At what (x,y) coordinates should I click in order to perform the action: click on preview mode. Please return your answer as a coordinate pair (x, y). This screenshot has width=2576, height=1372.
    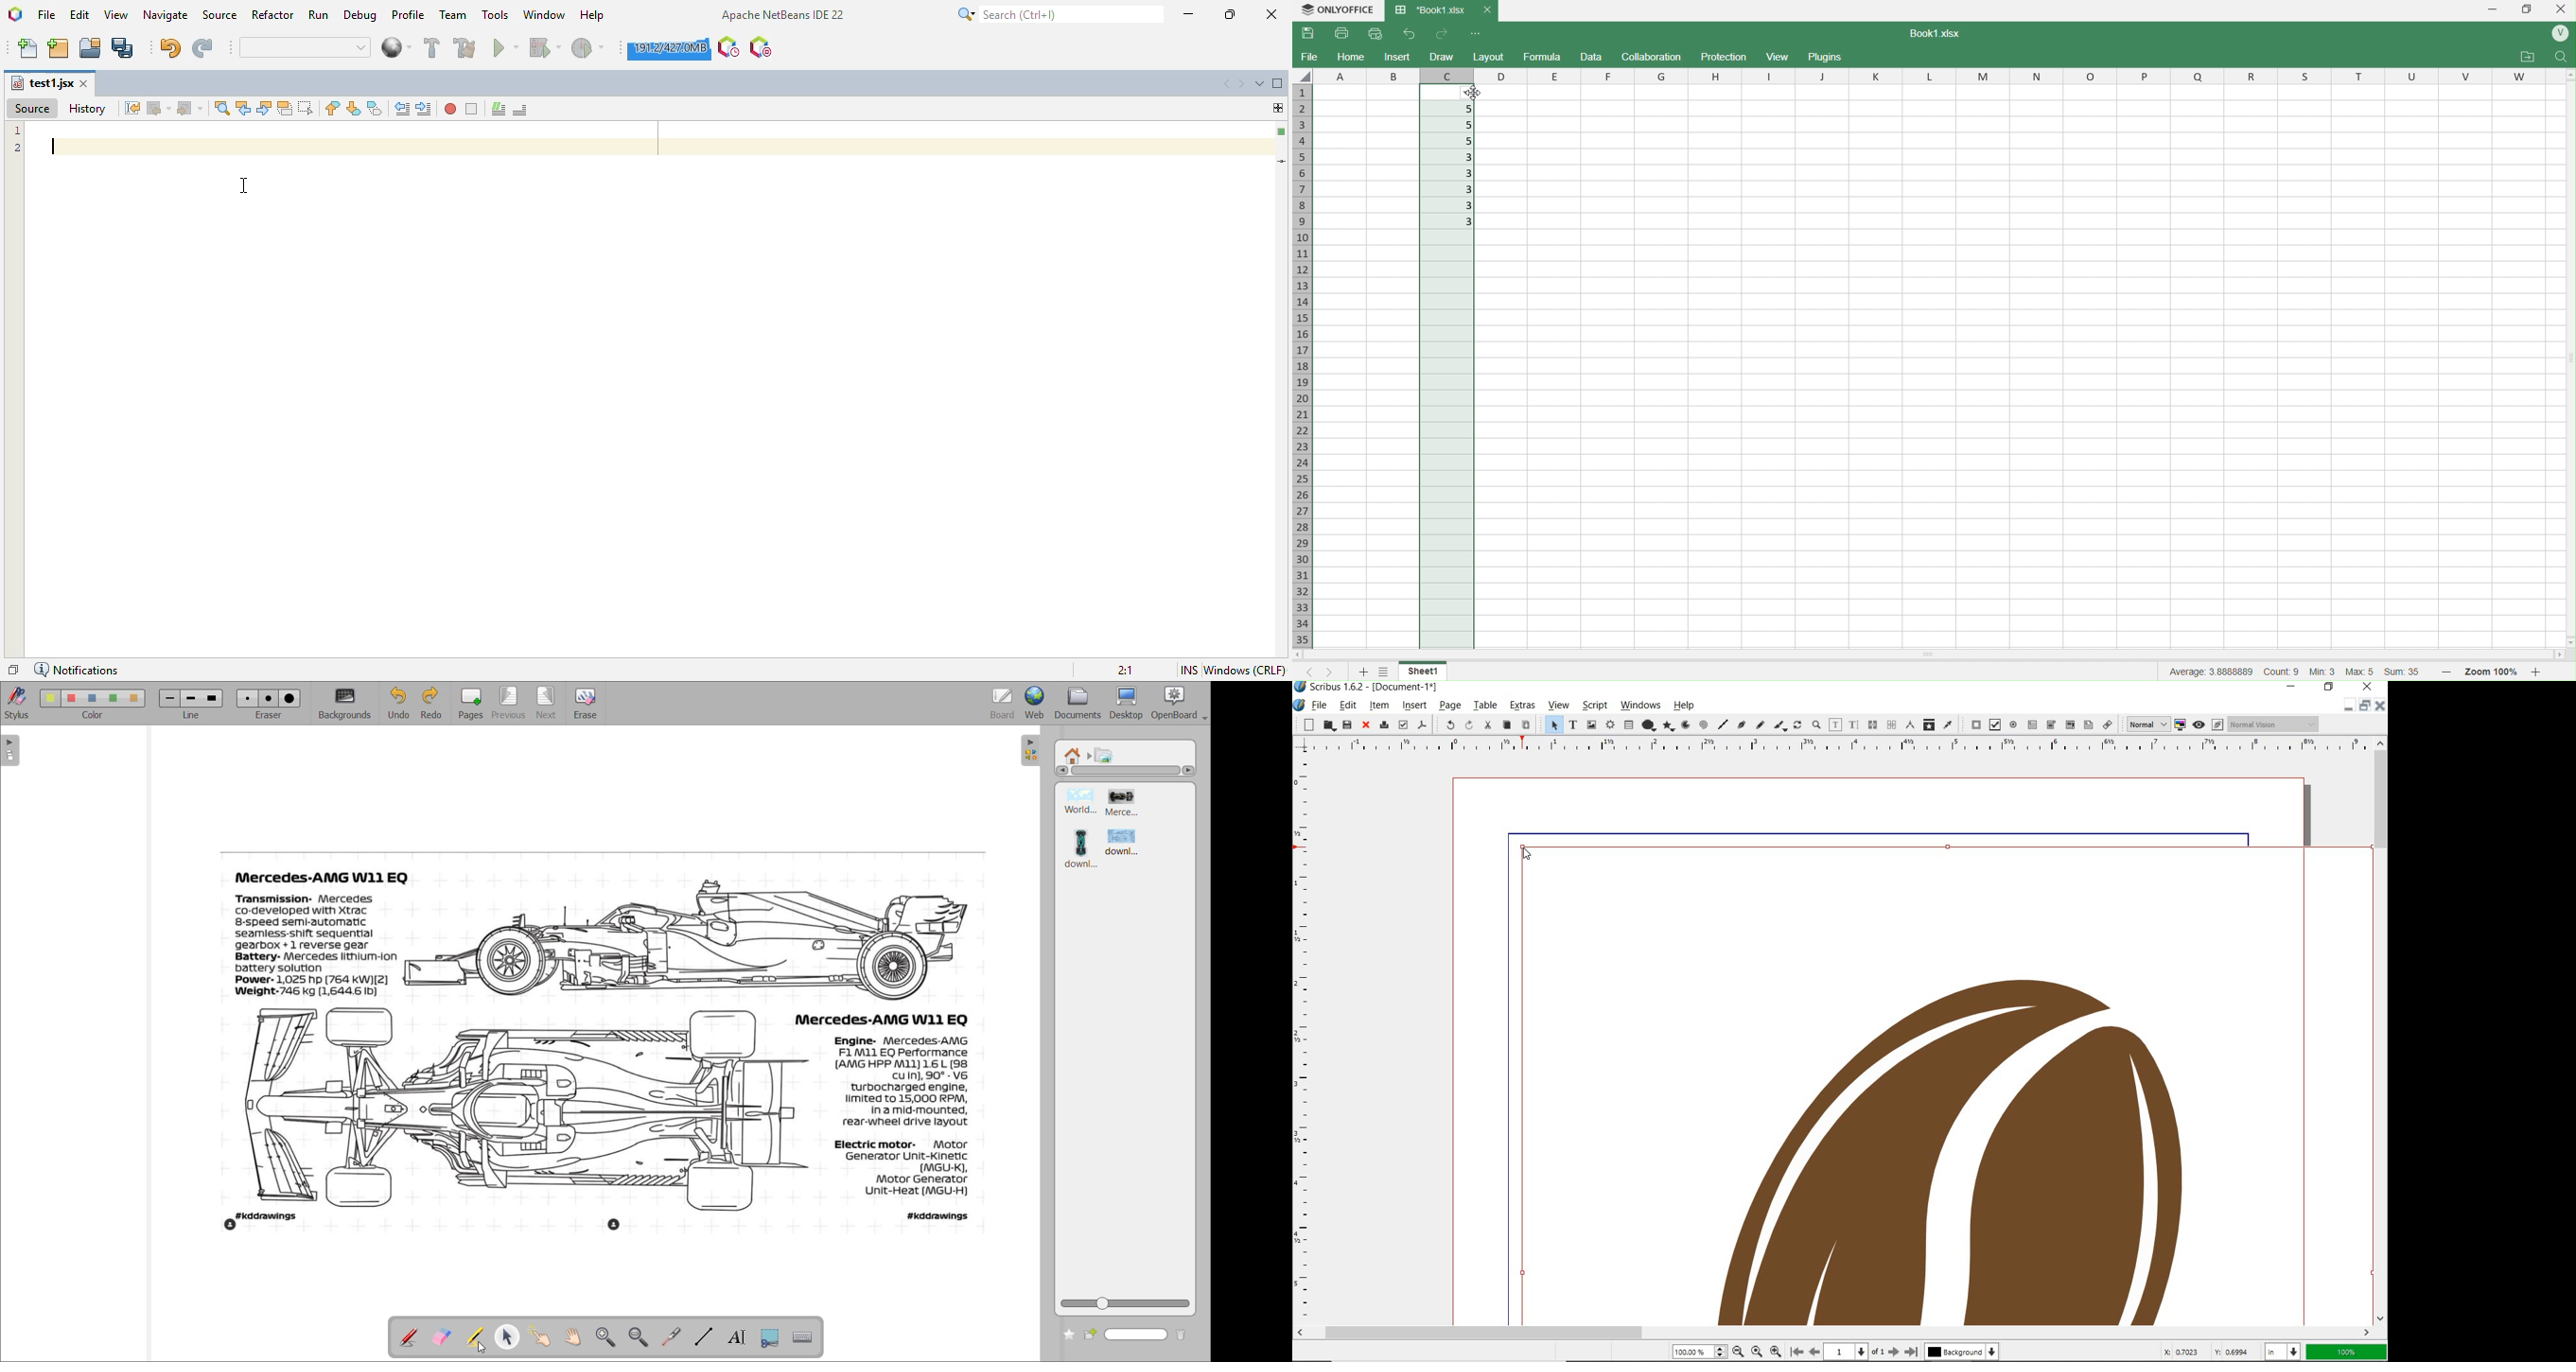
    Looking at the image, I should click on (2208, 725).